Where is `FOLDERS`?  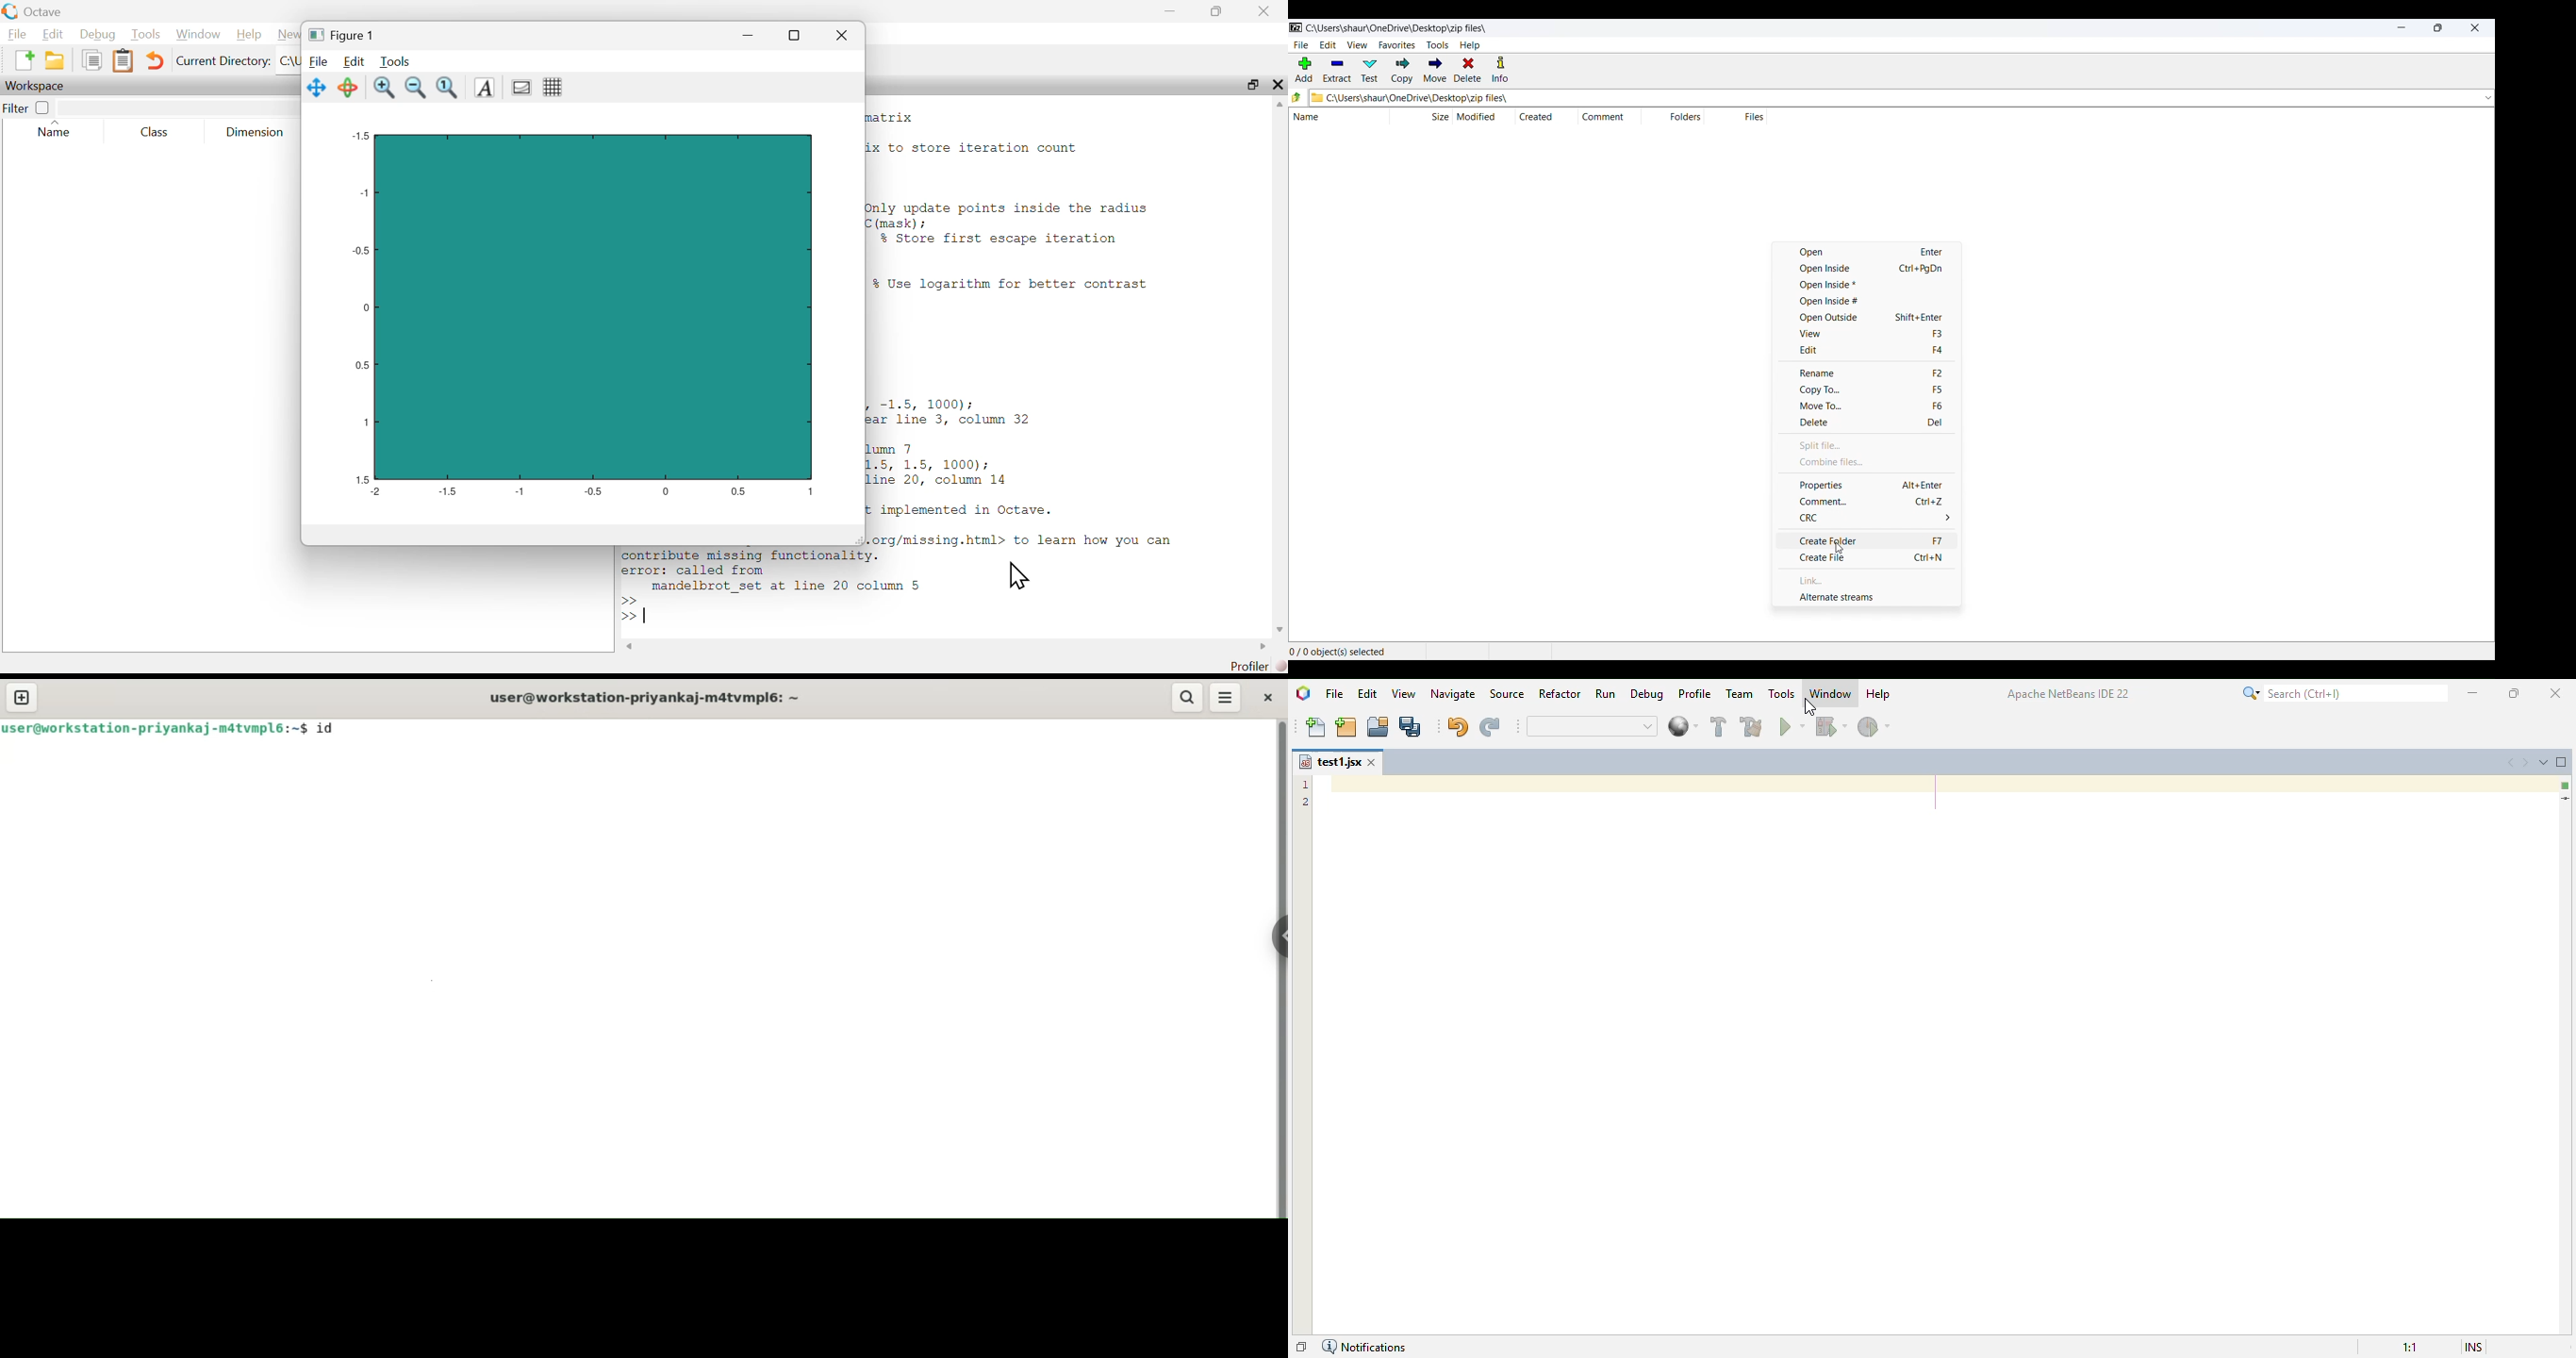 FOLDERS is located at coordinates (1683, 118).